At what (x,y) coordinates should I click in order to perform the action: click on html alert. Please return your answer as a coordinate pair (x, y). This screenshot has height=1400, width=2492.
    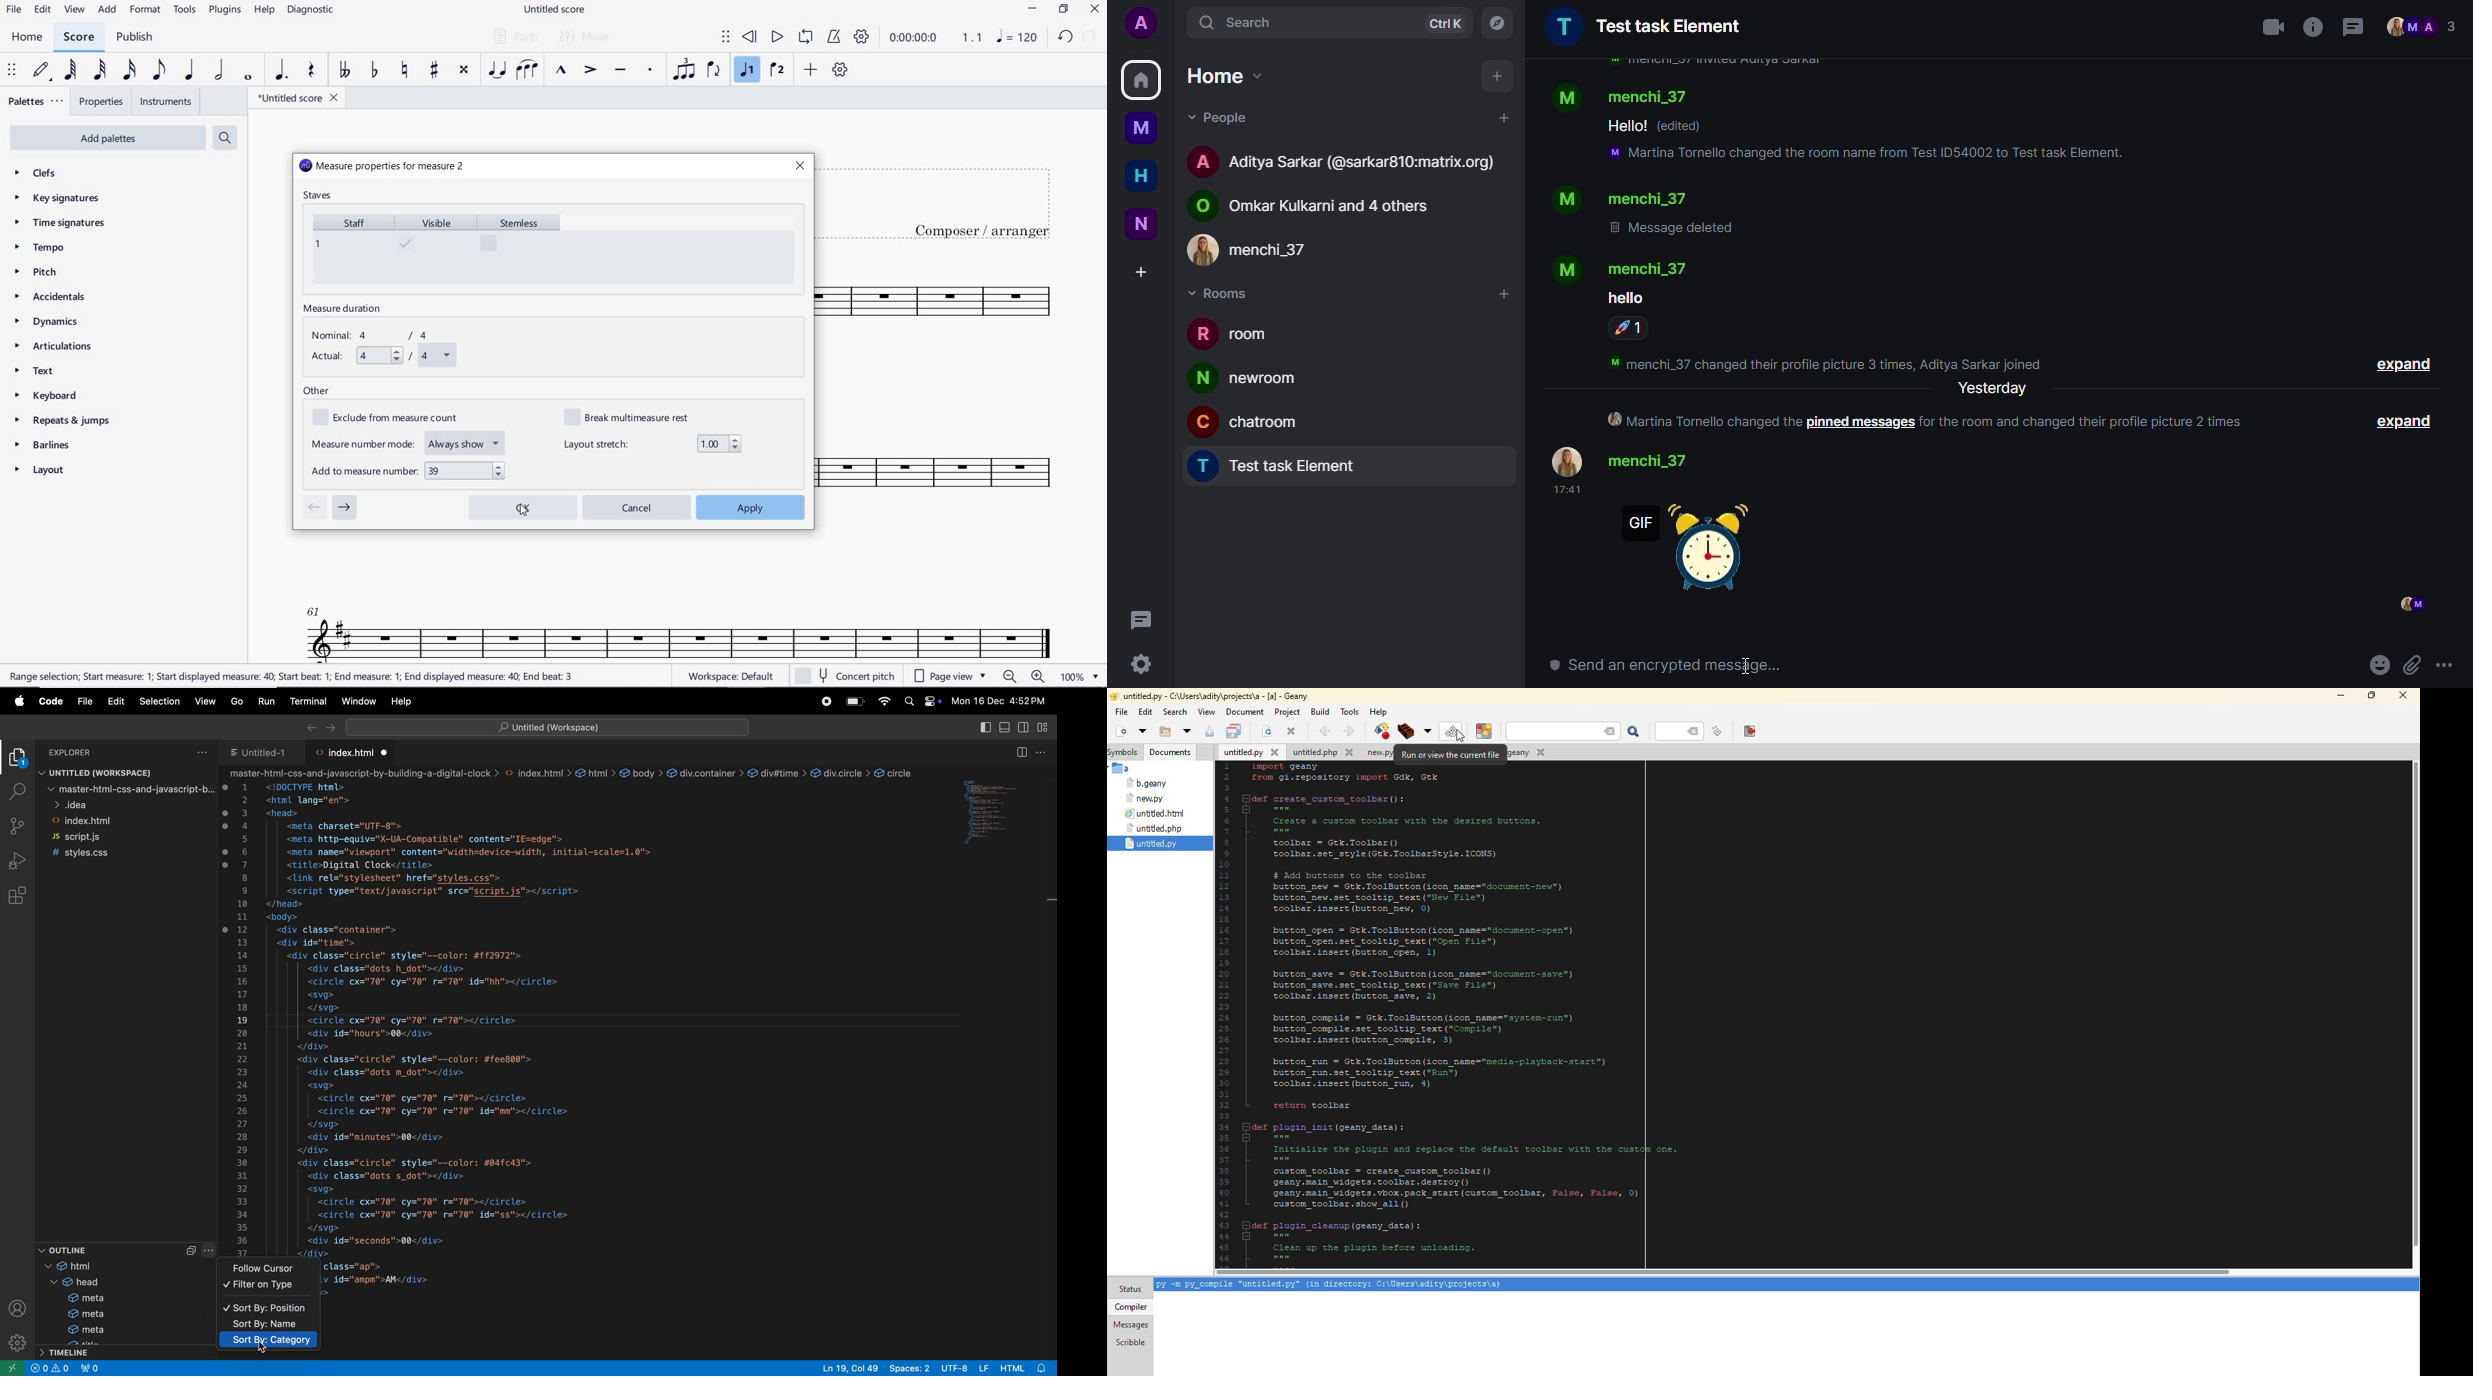
    Looking at the image, I should click on (1022, 1368).